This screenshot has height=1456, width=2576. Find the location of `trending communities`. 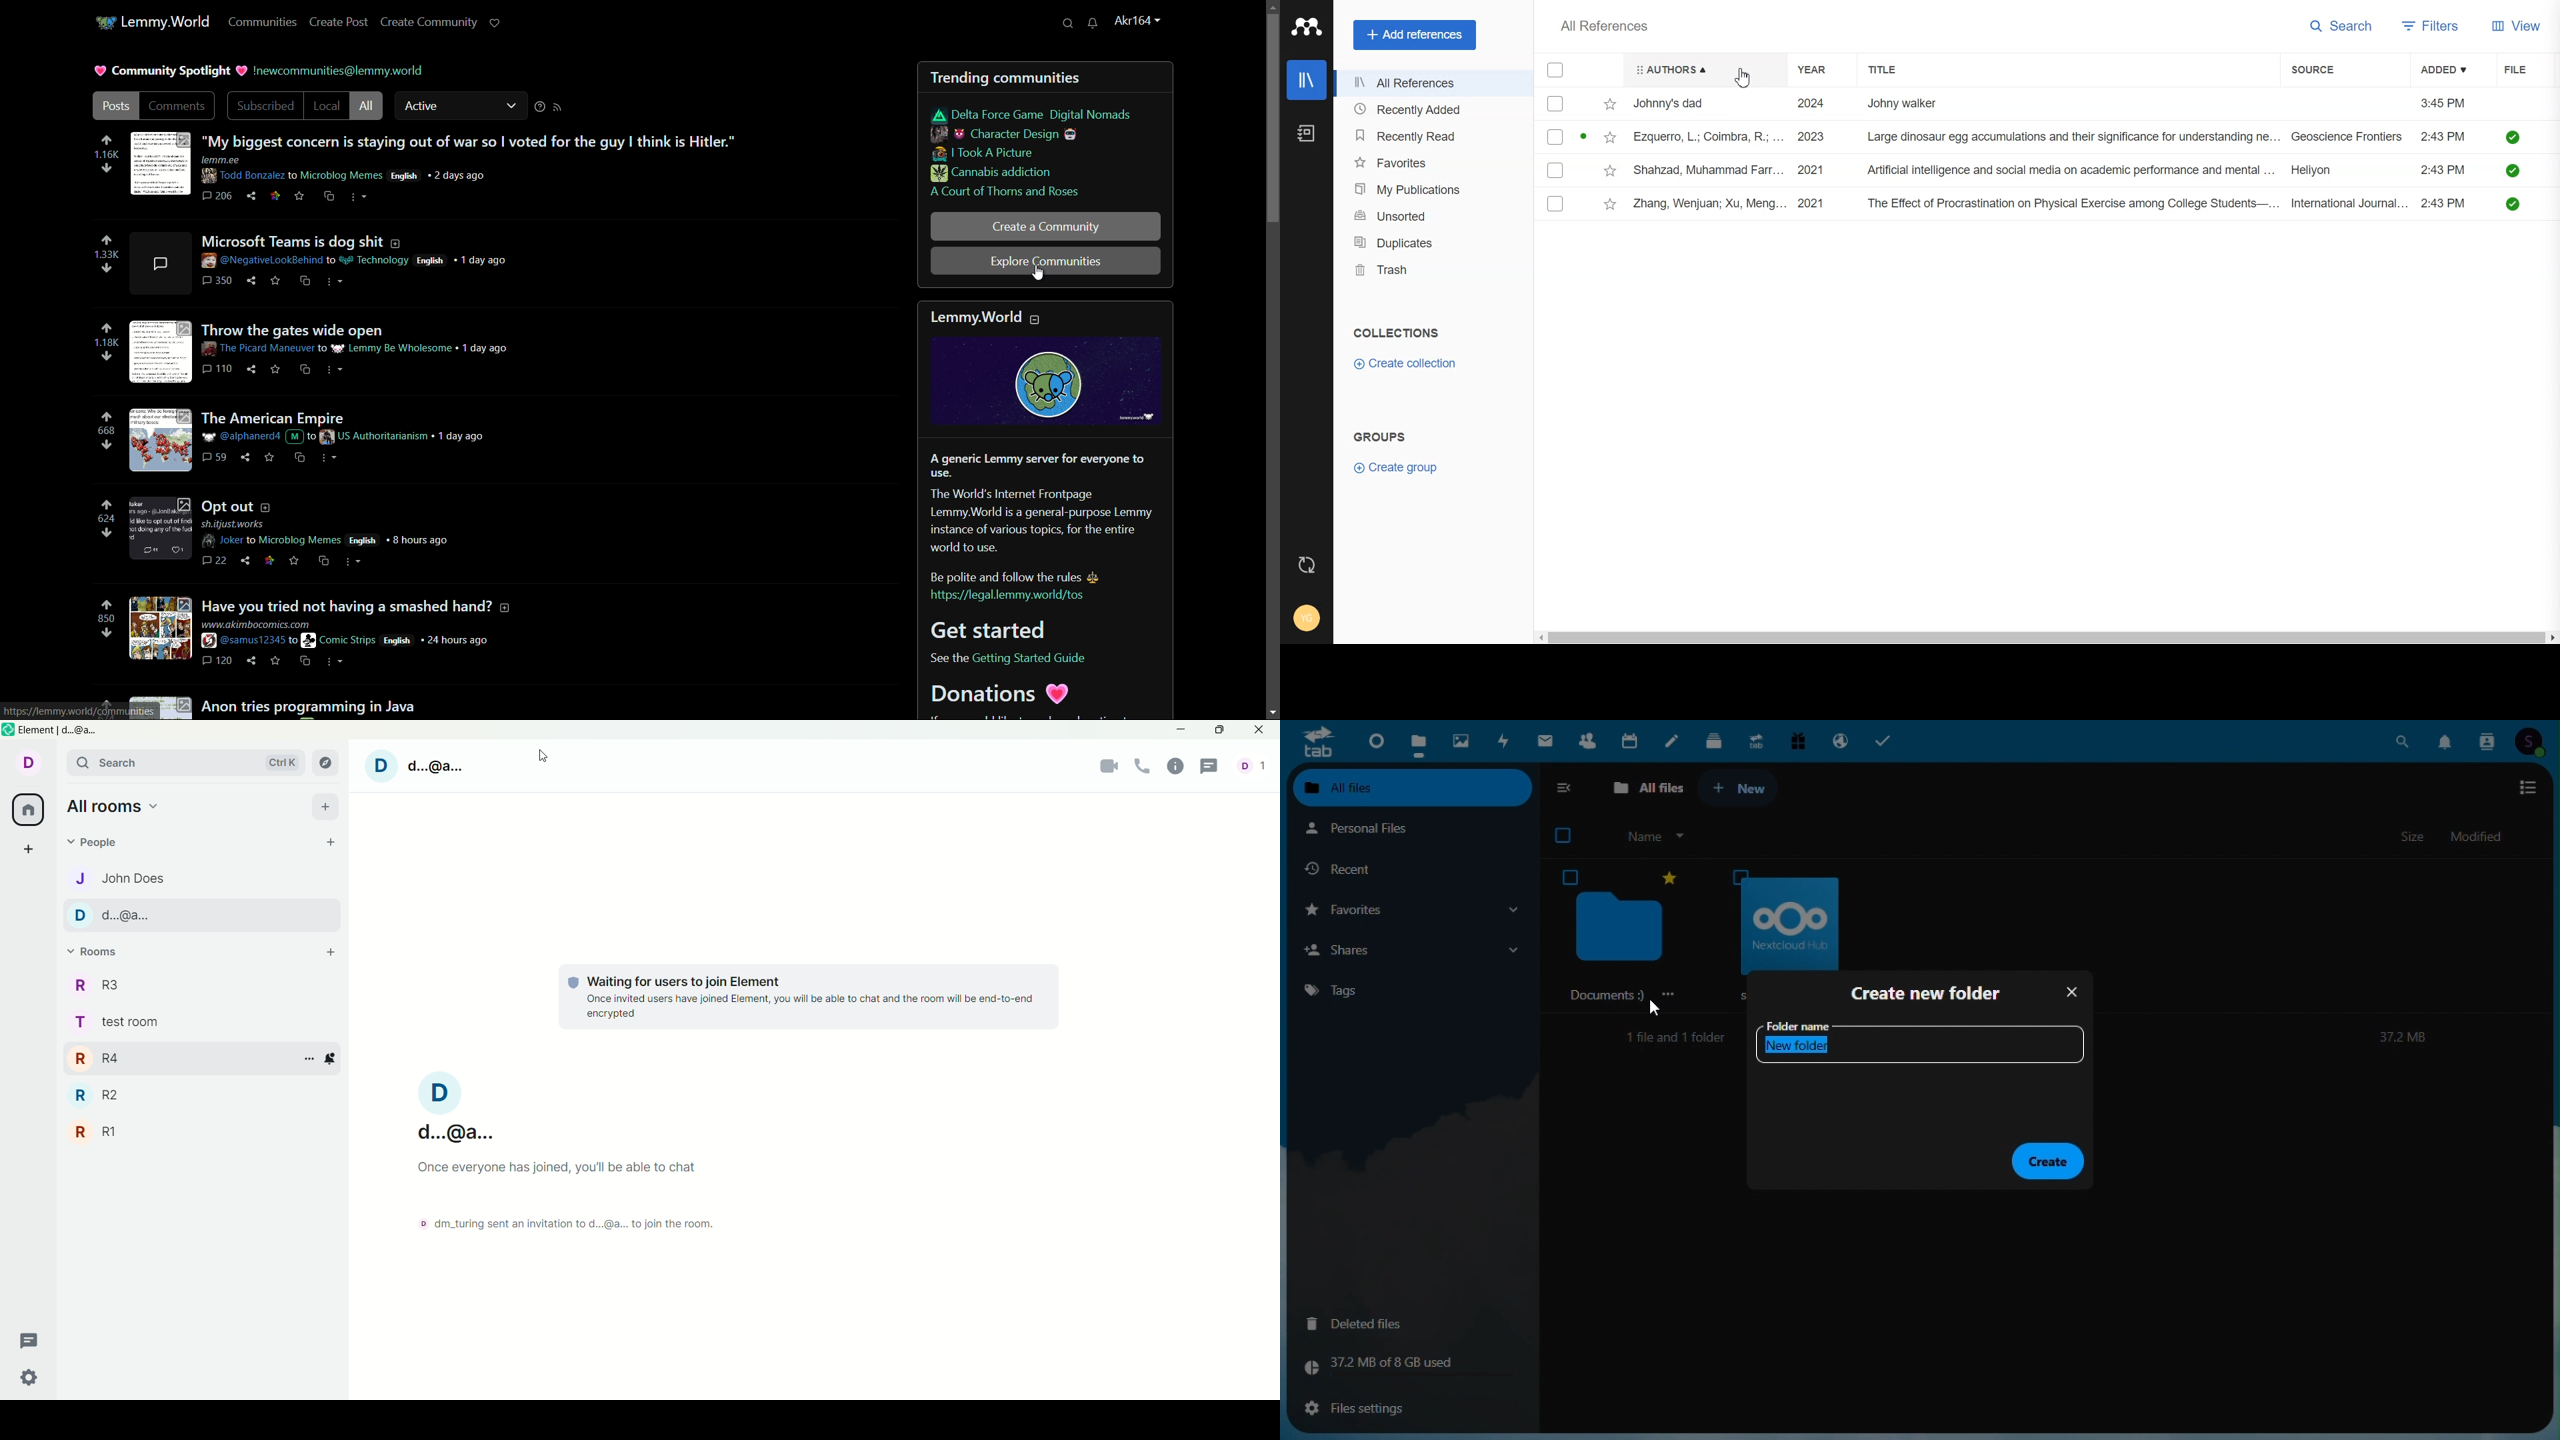

trending communities is located at coordinates (1009, 77).